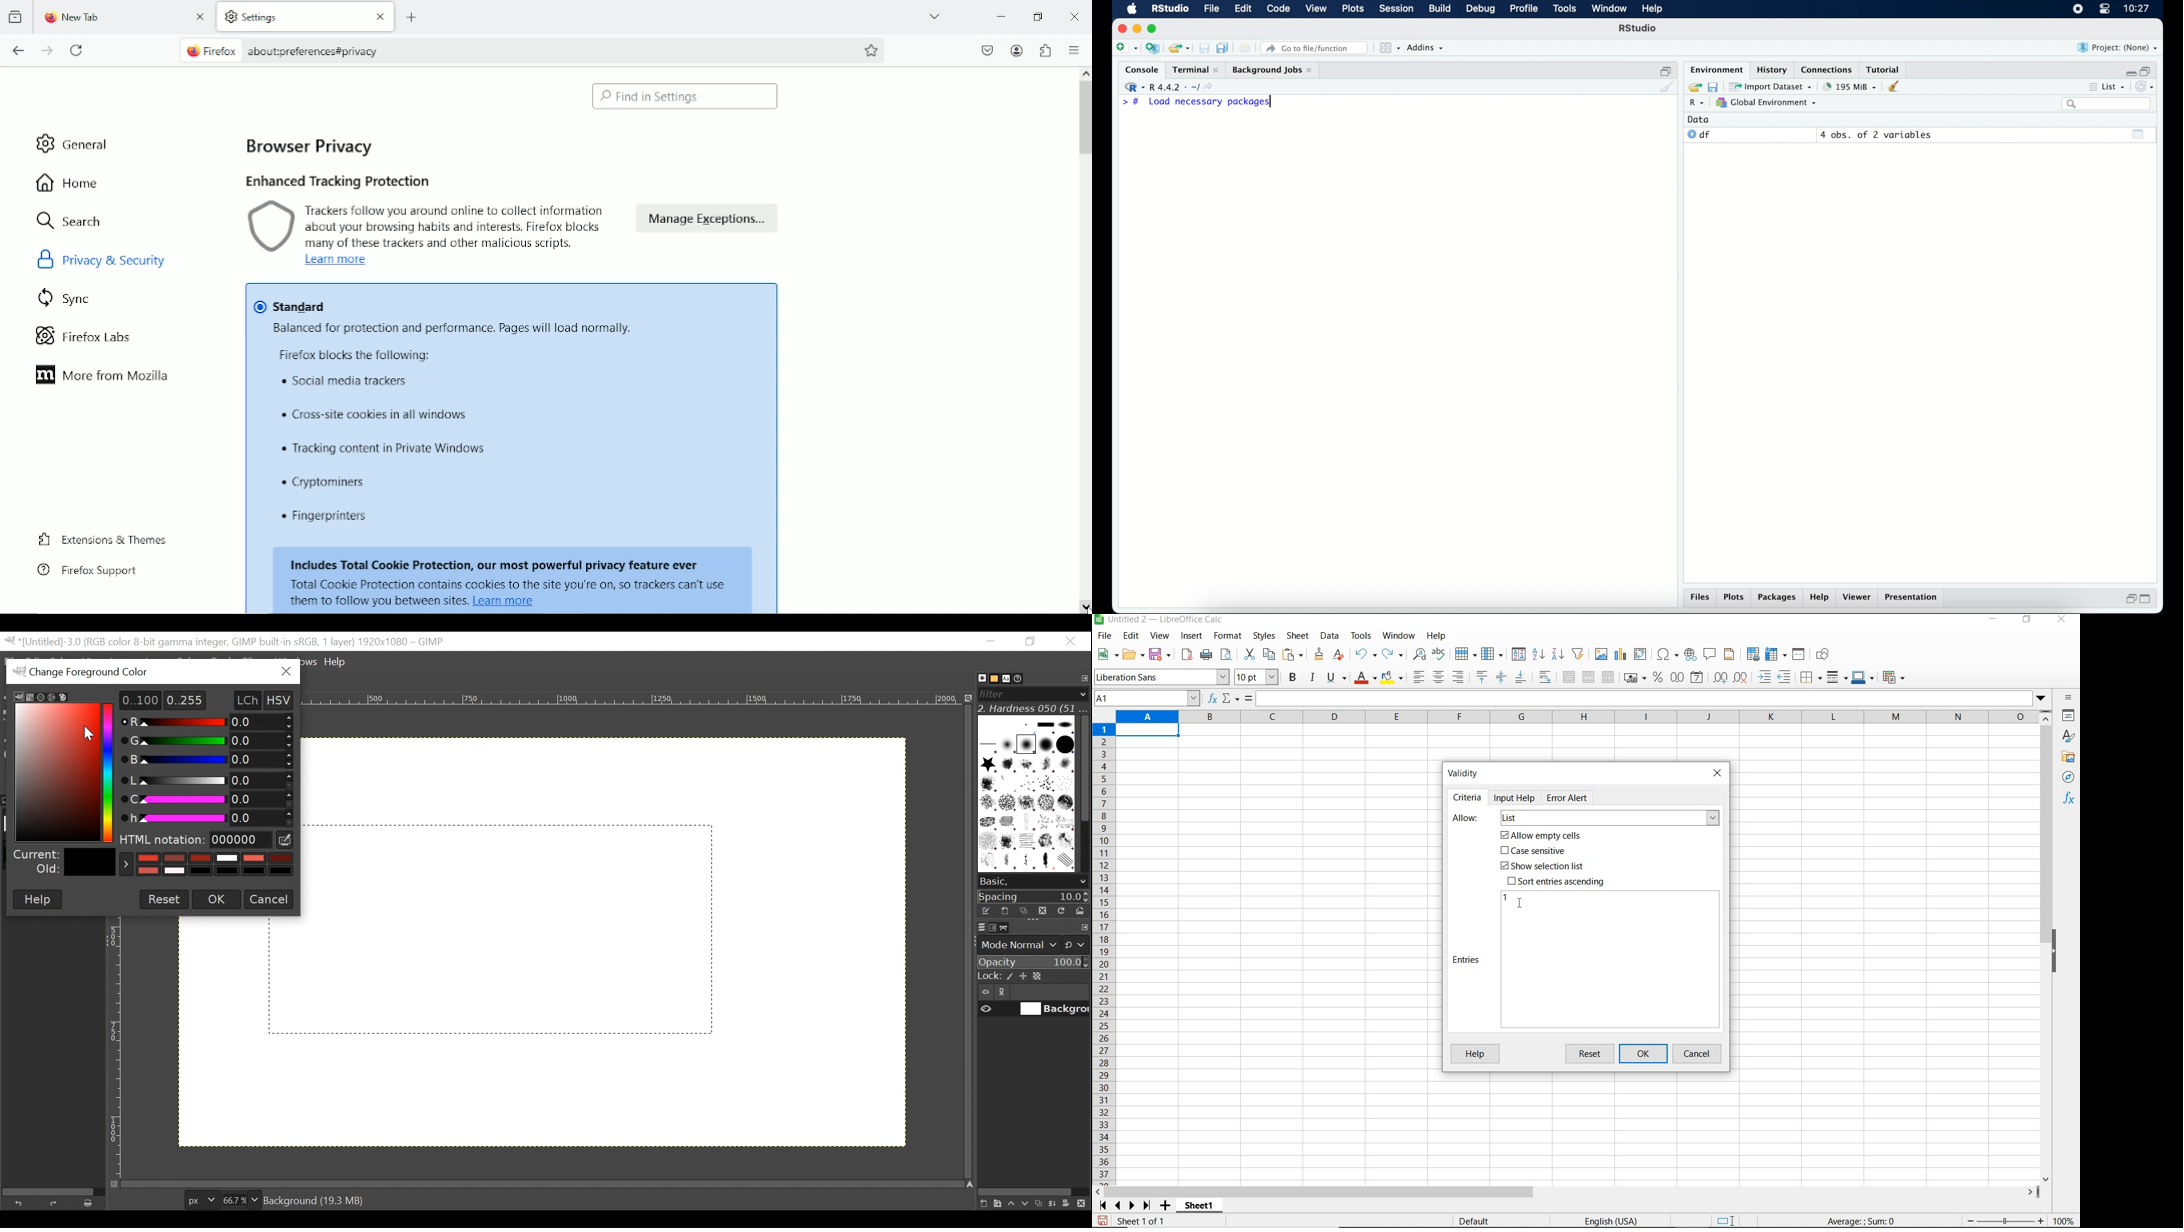 Image resolution: width=2184 pixels, height=1232 pixels. What do you see at coordinates (1070, 1205) in the screenshot?
I see `Add a mask` at bounding box center [1070, 1205].